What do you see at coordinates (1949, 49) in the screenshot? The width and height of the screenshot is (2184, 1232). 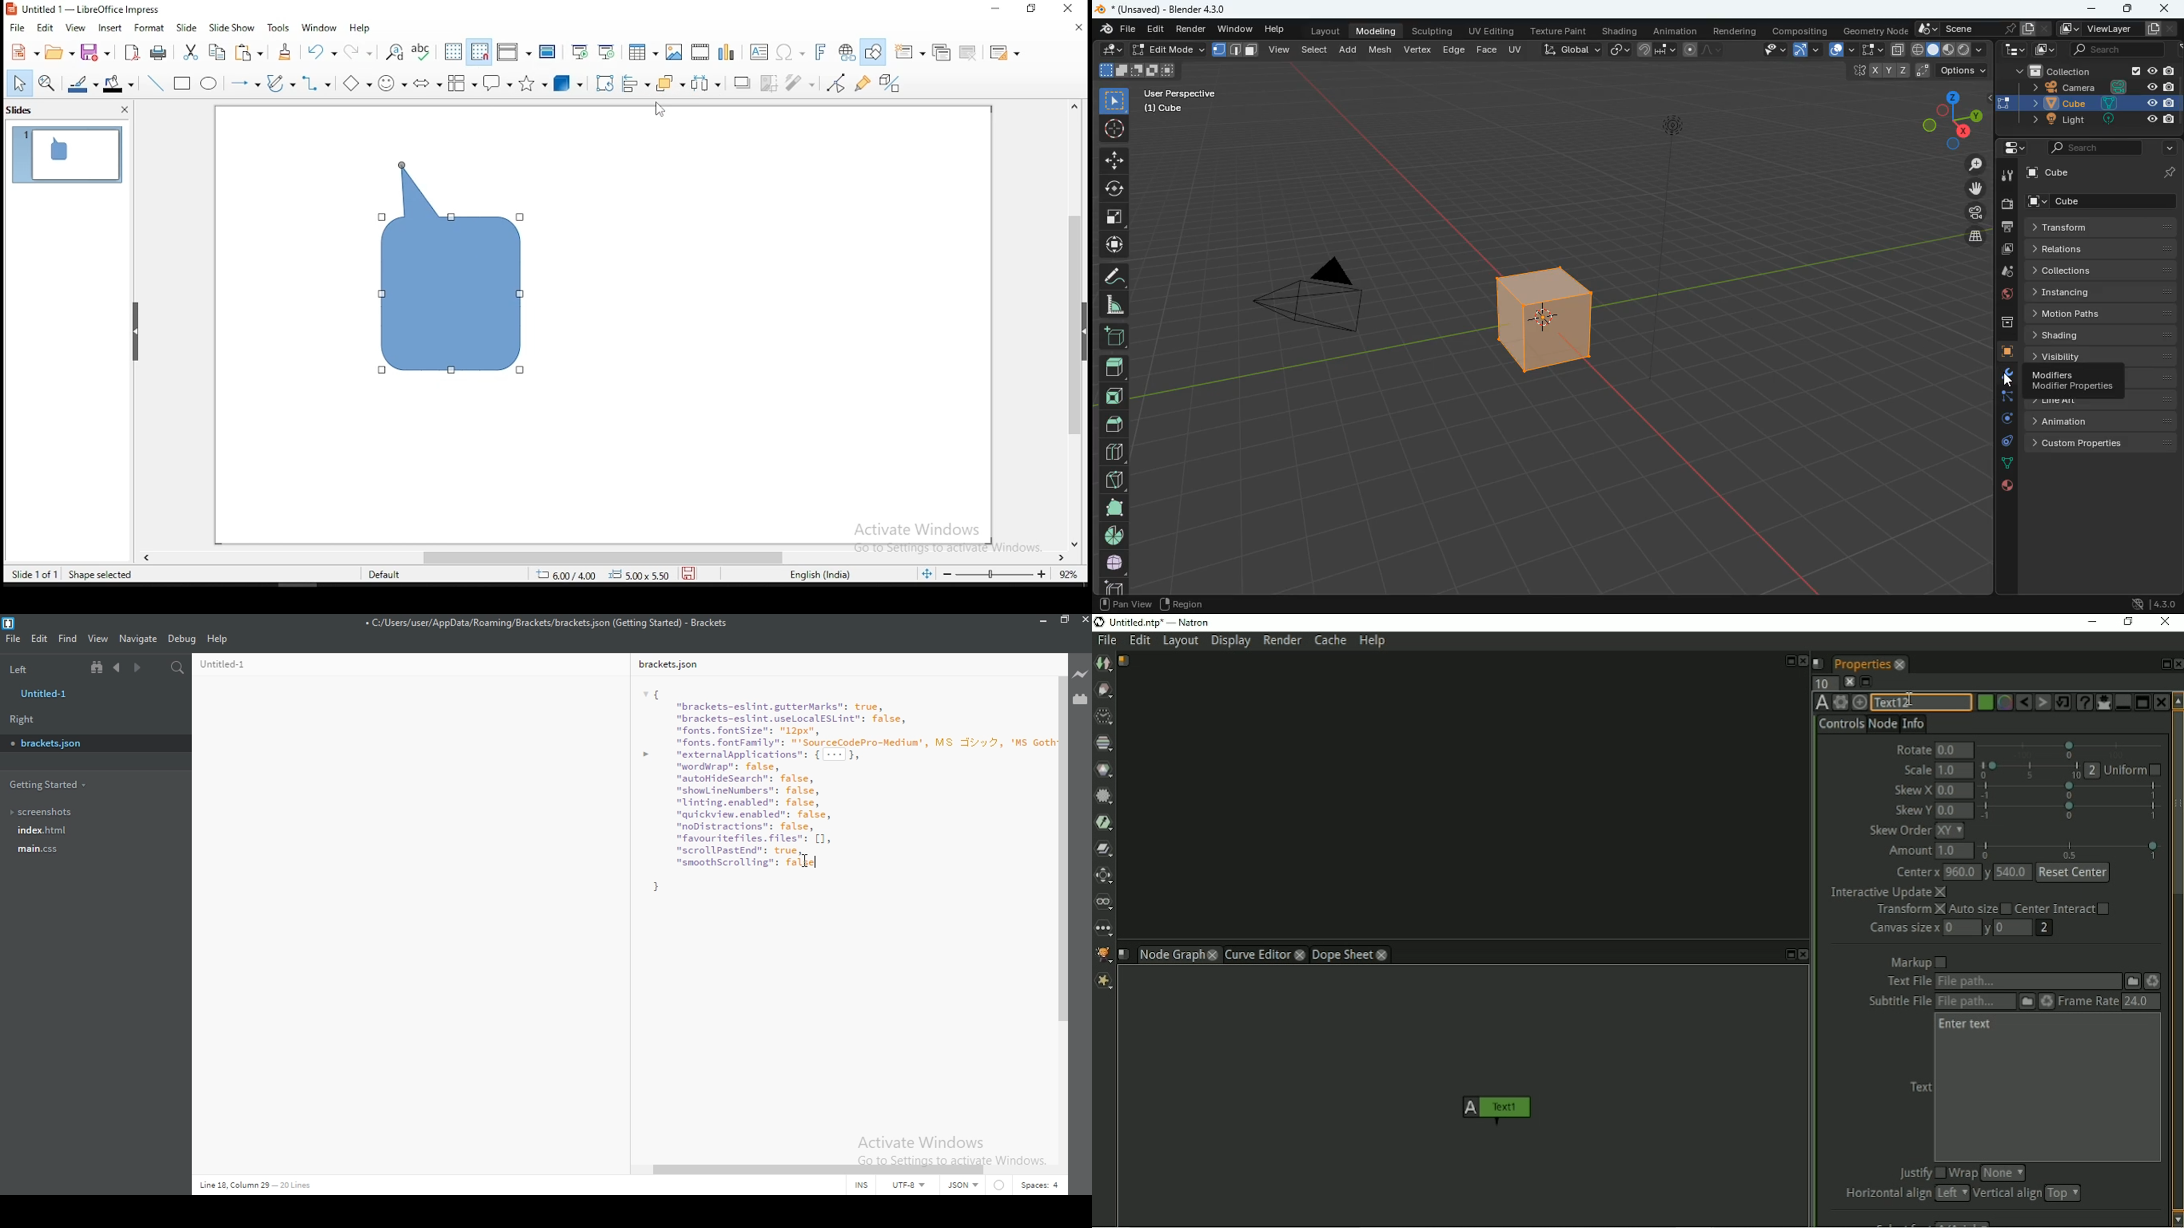 I see `fill` at bounding box center [1949, 49].